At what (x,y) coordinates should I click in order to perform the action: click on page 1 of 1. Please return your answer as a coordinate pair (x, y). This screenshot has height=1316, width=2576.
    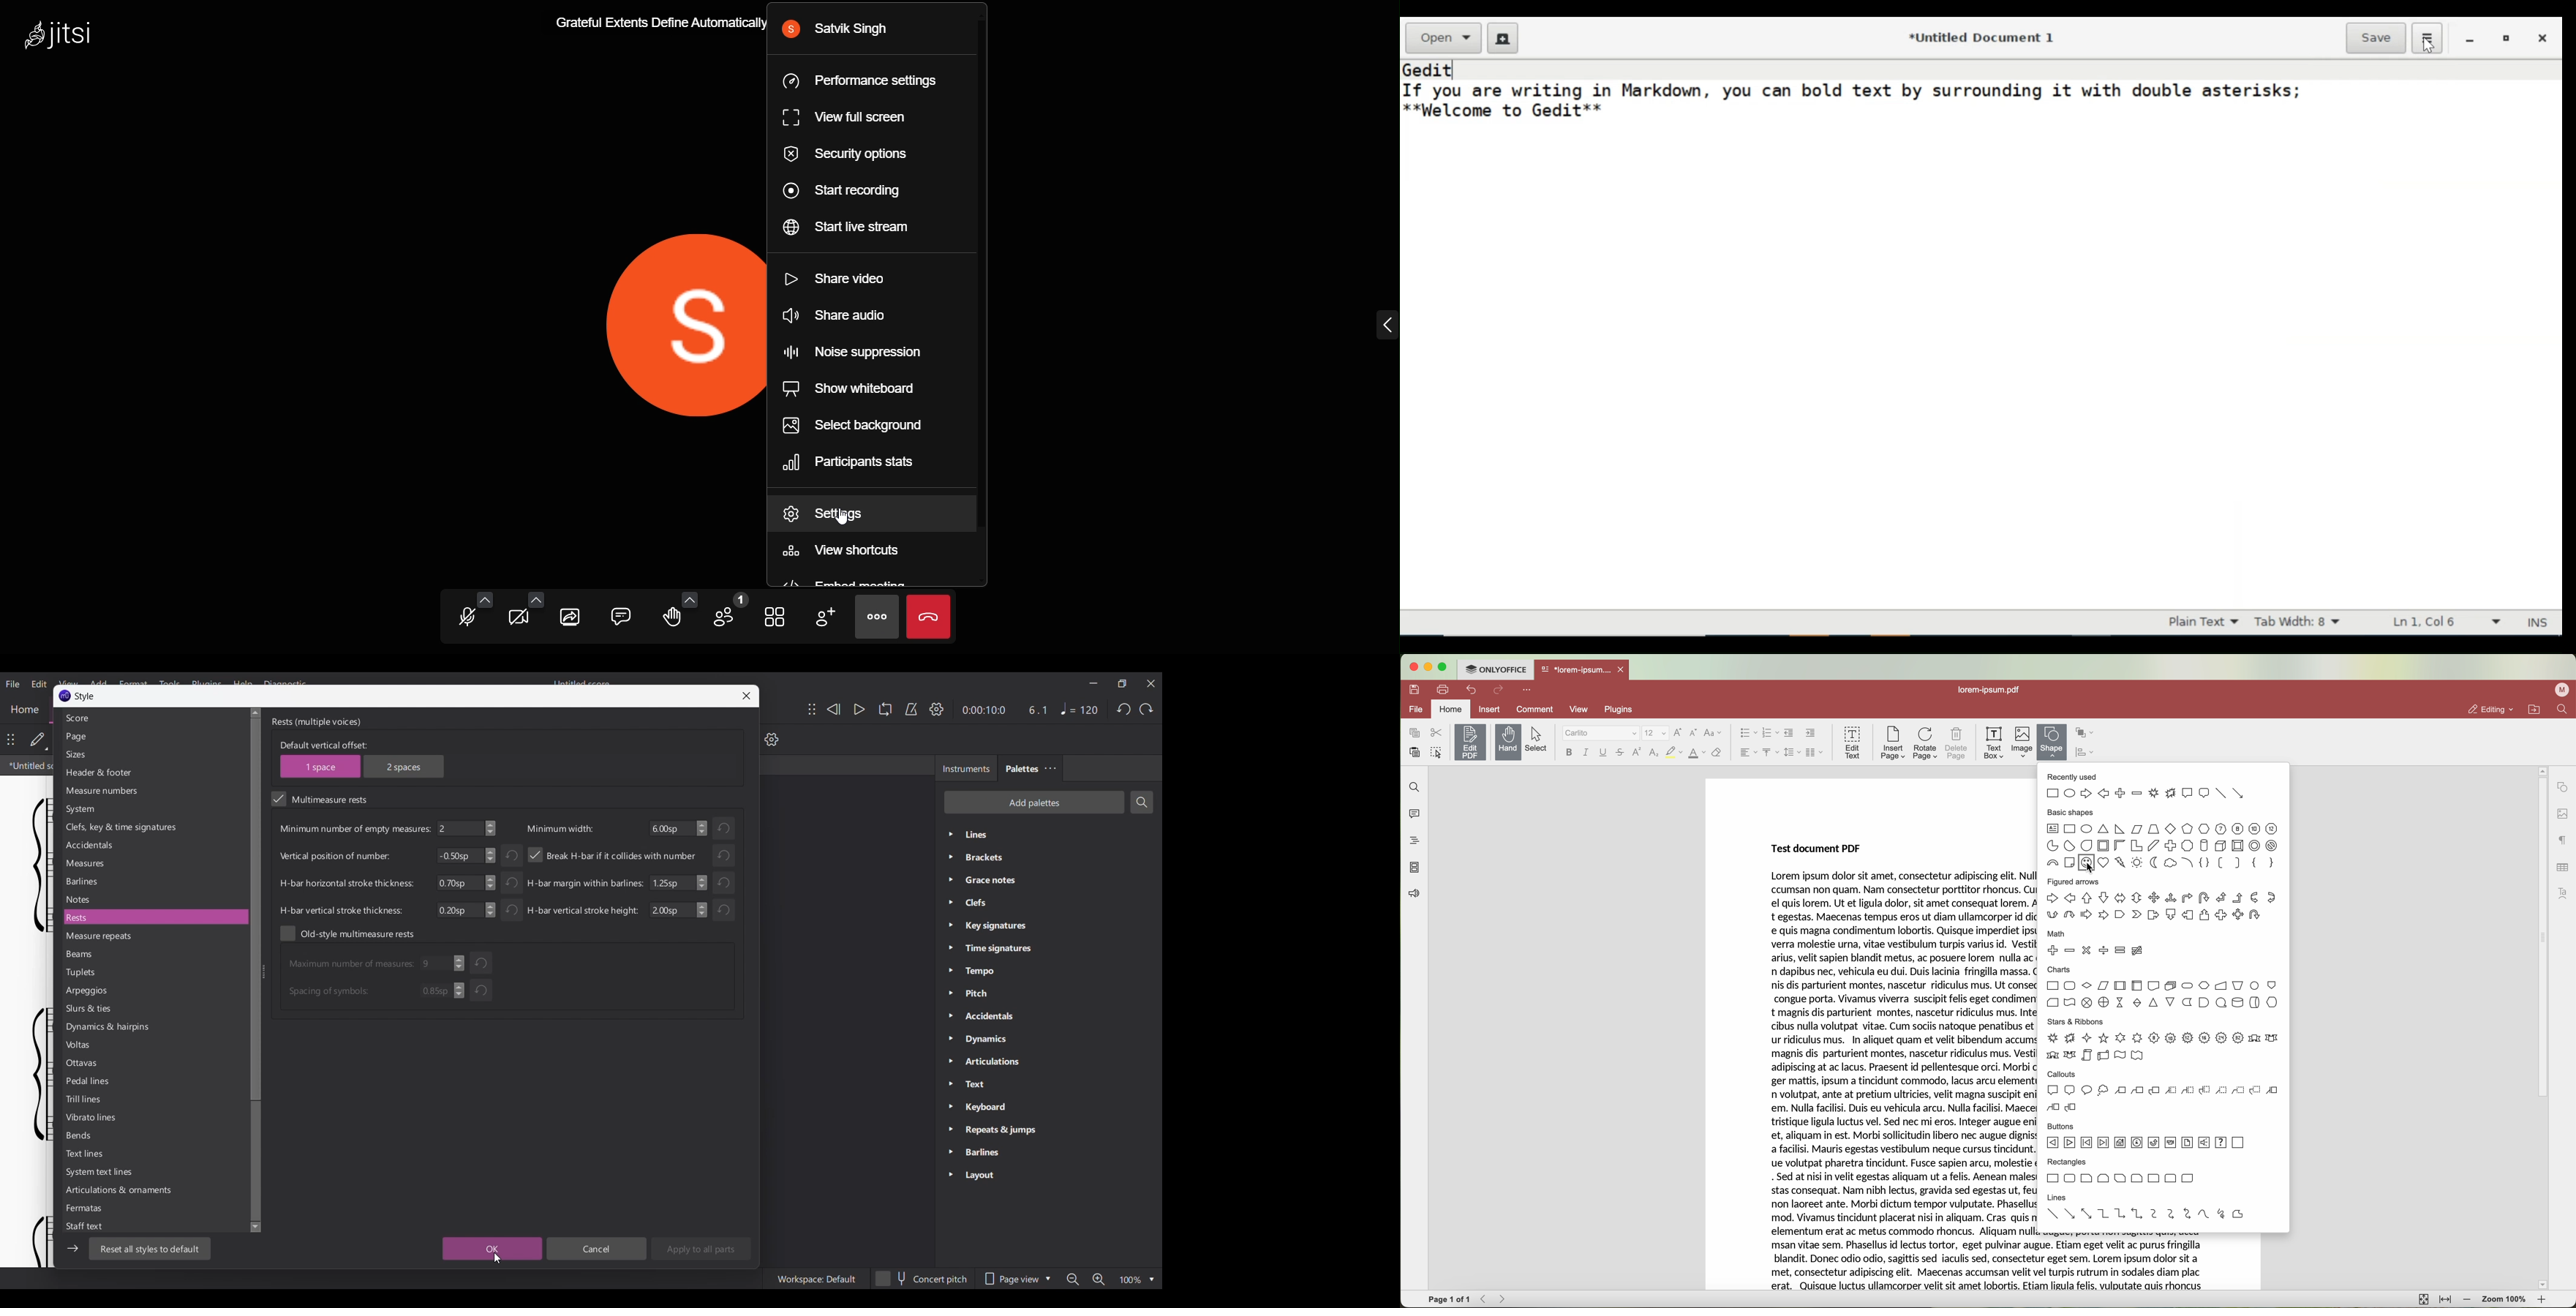
    Looking at the image, I should click on (1450, 1300).